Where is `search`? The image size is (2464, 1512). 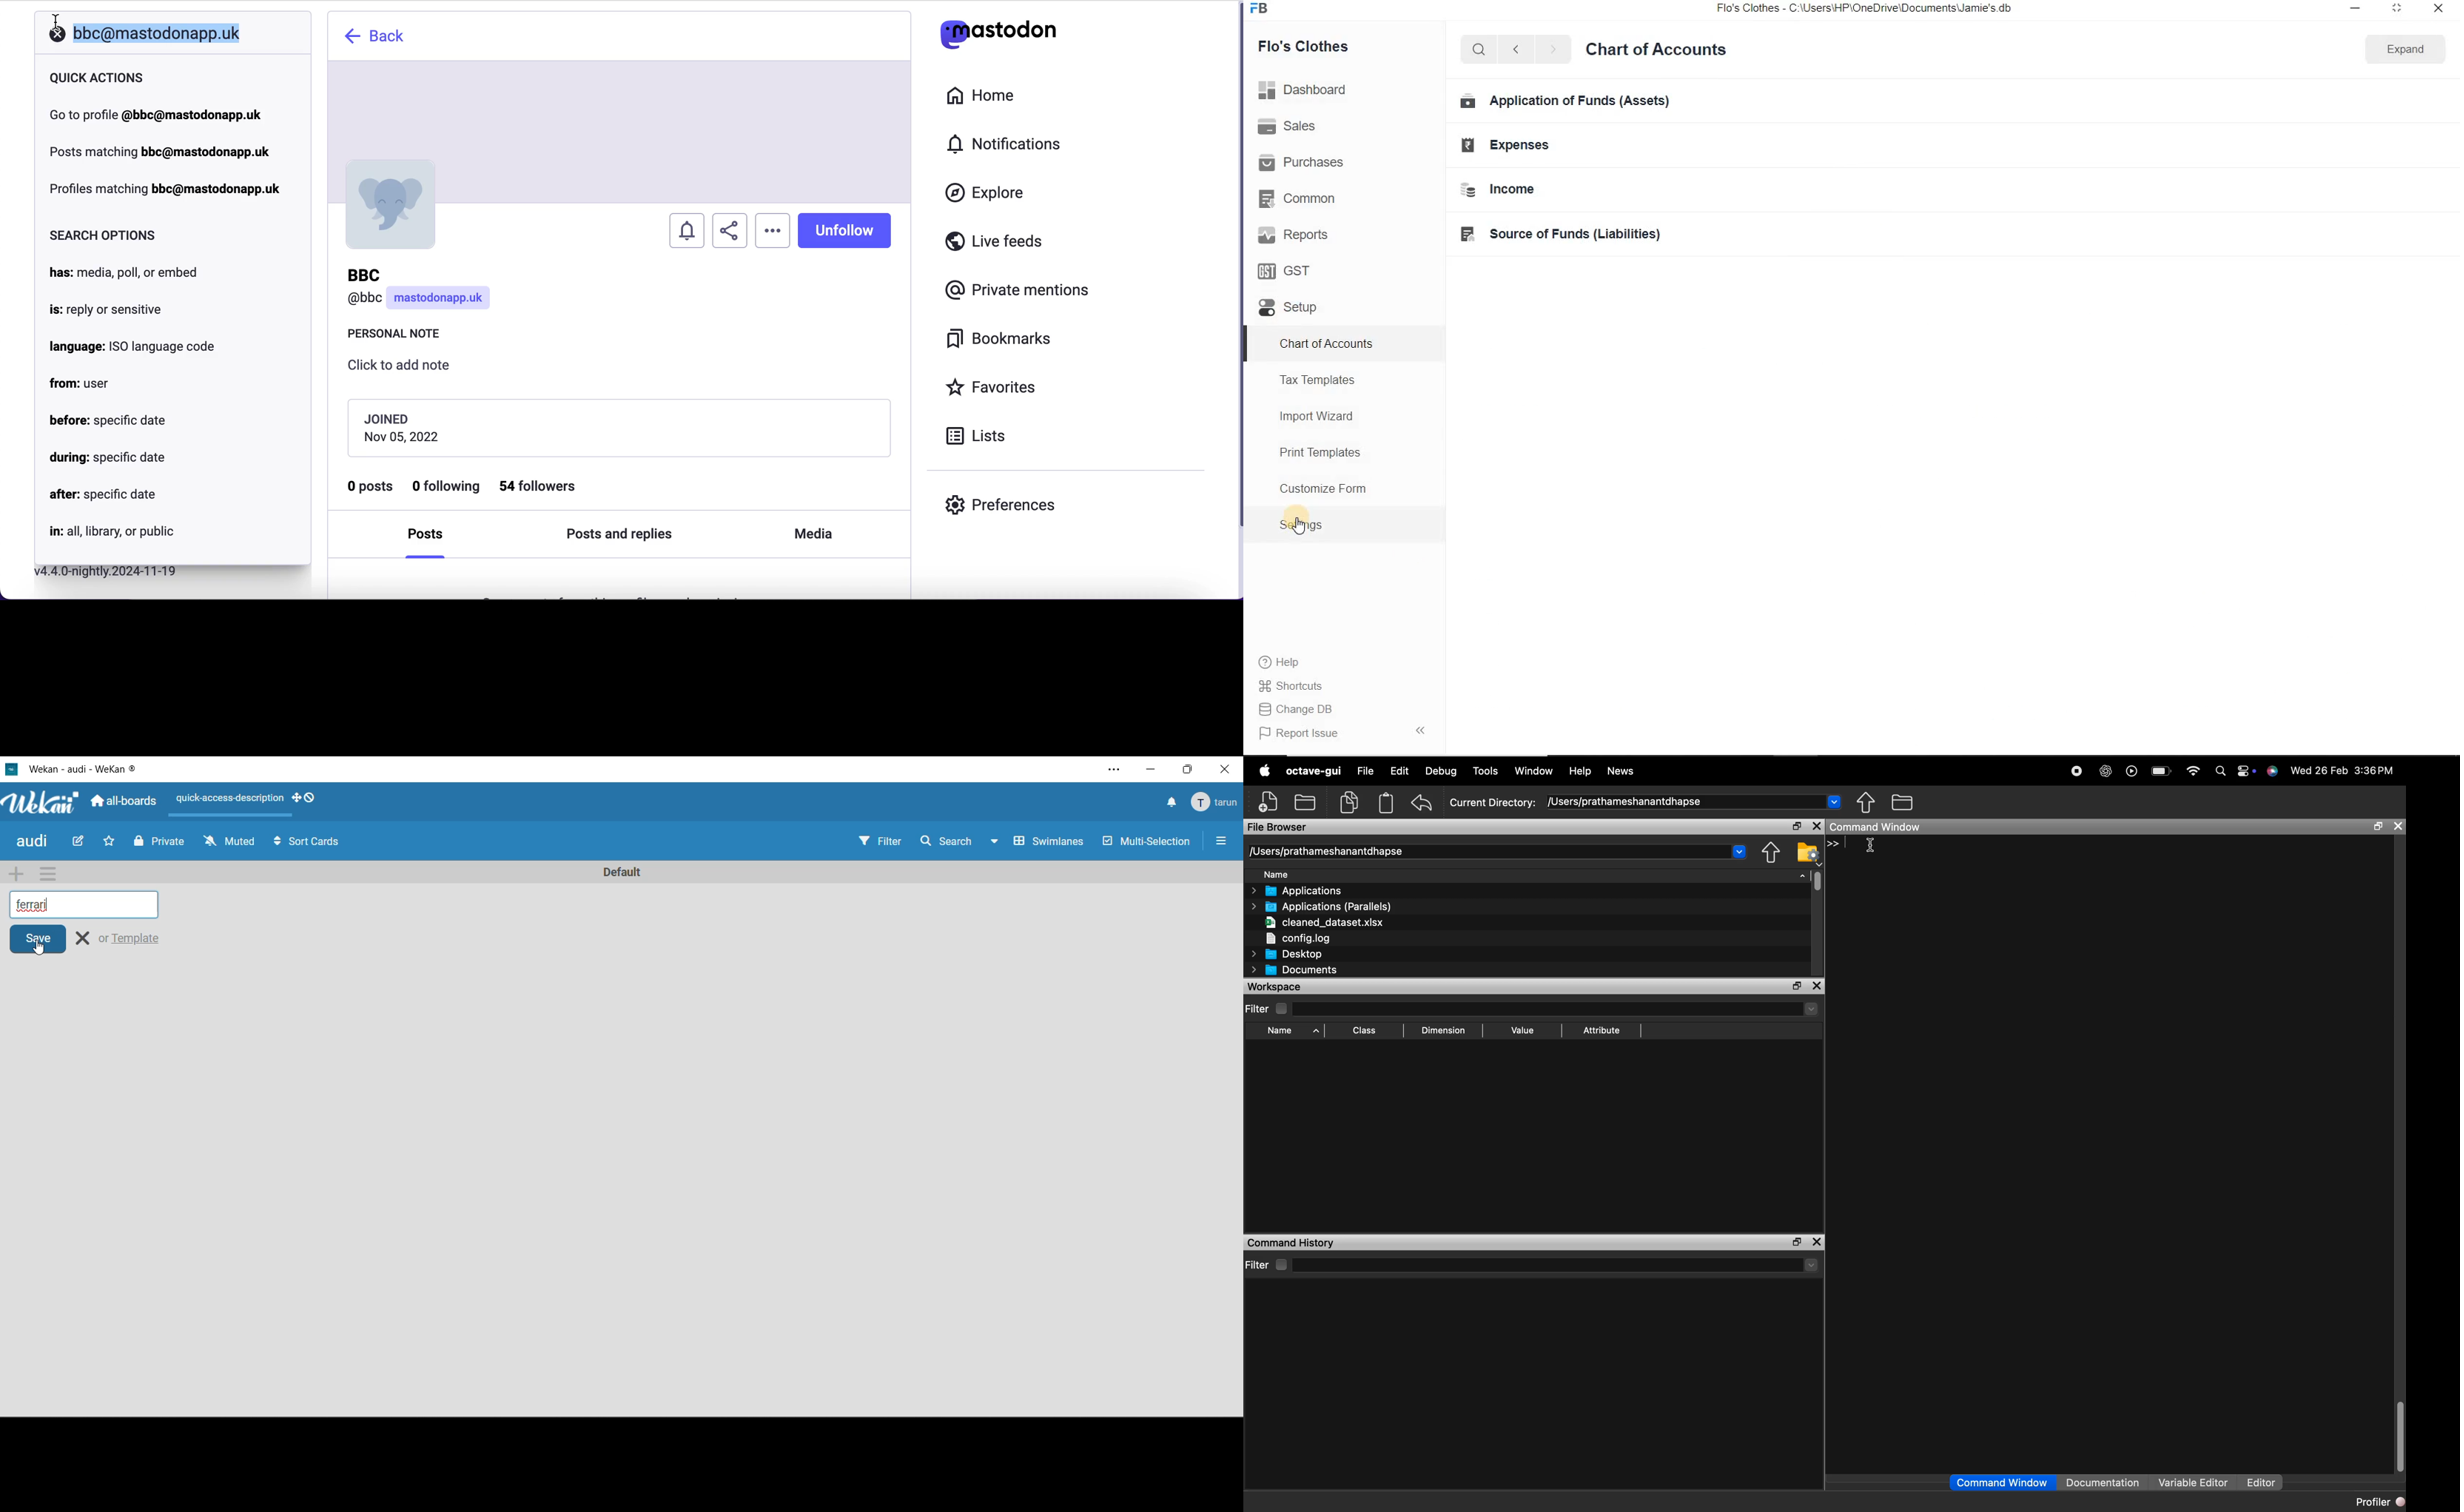
search is located at coordinates (2223, 771).